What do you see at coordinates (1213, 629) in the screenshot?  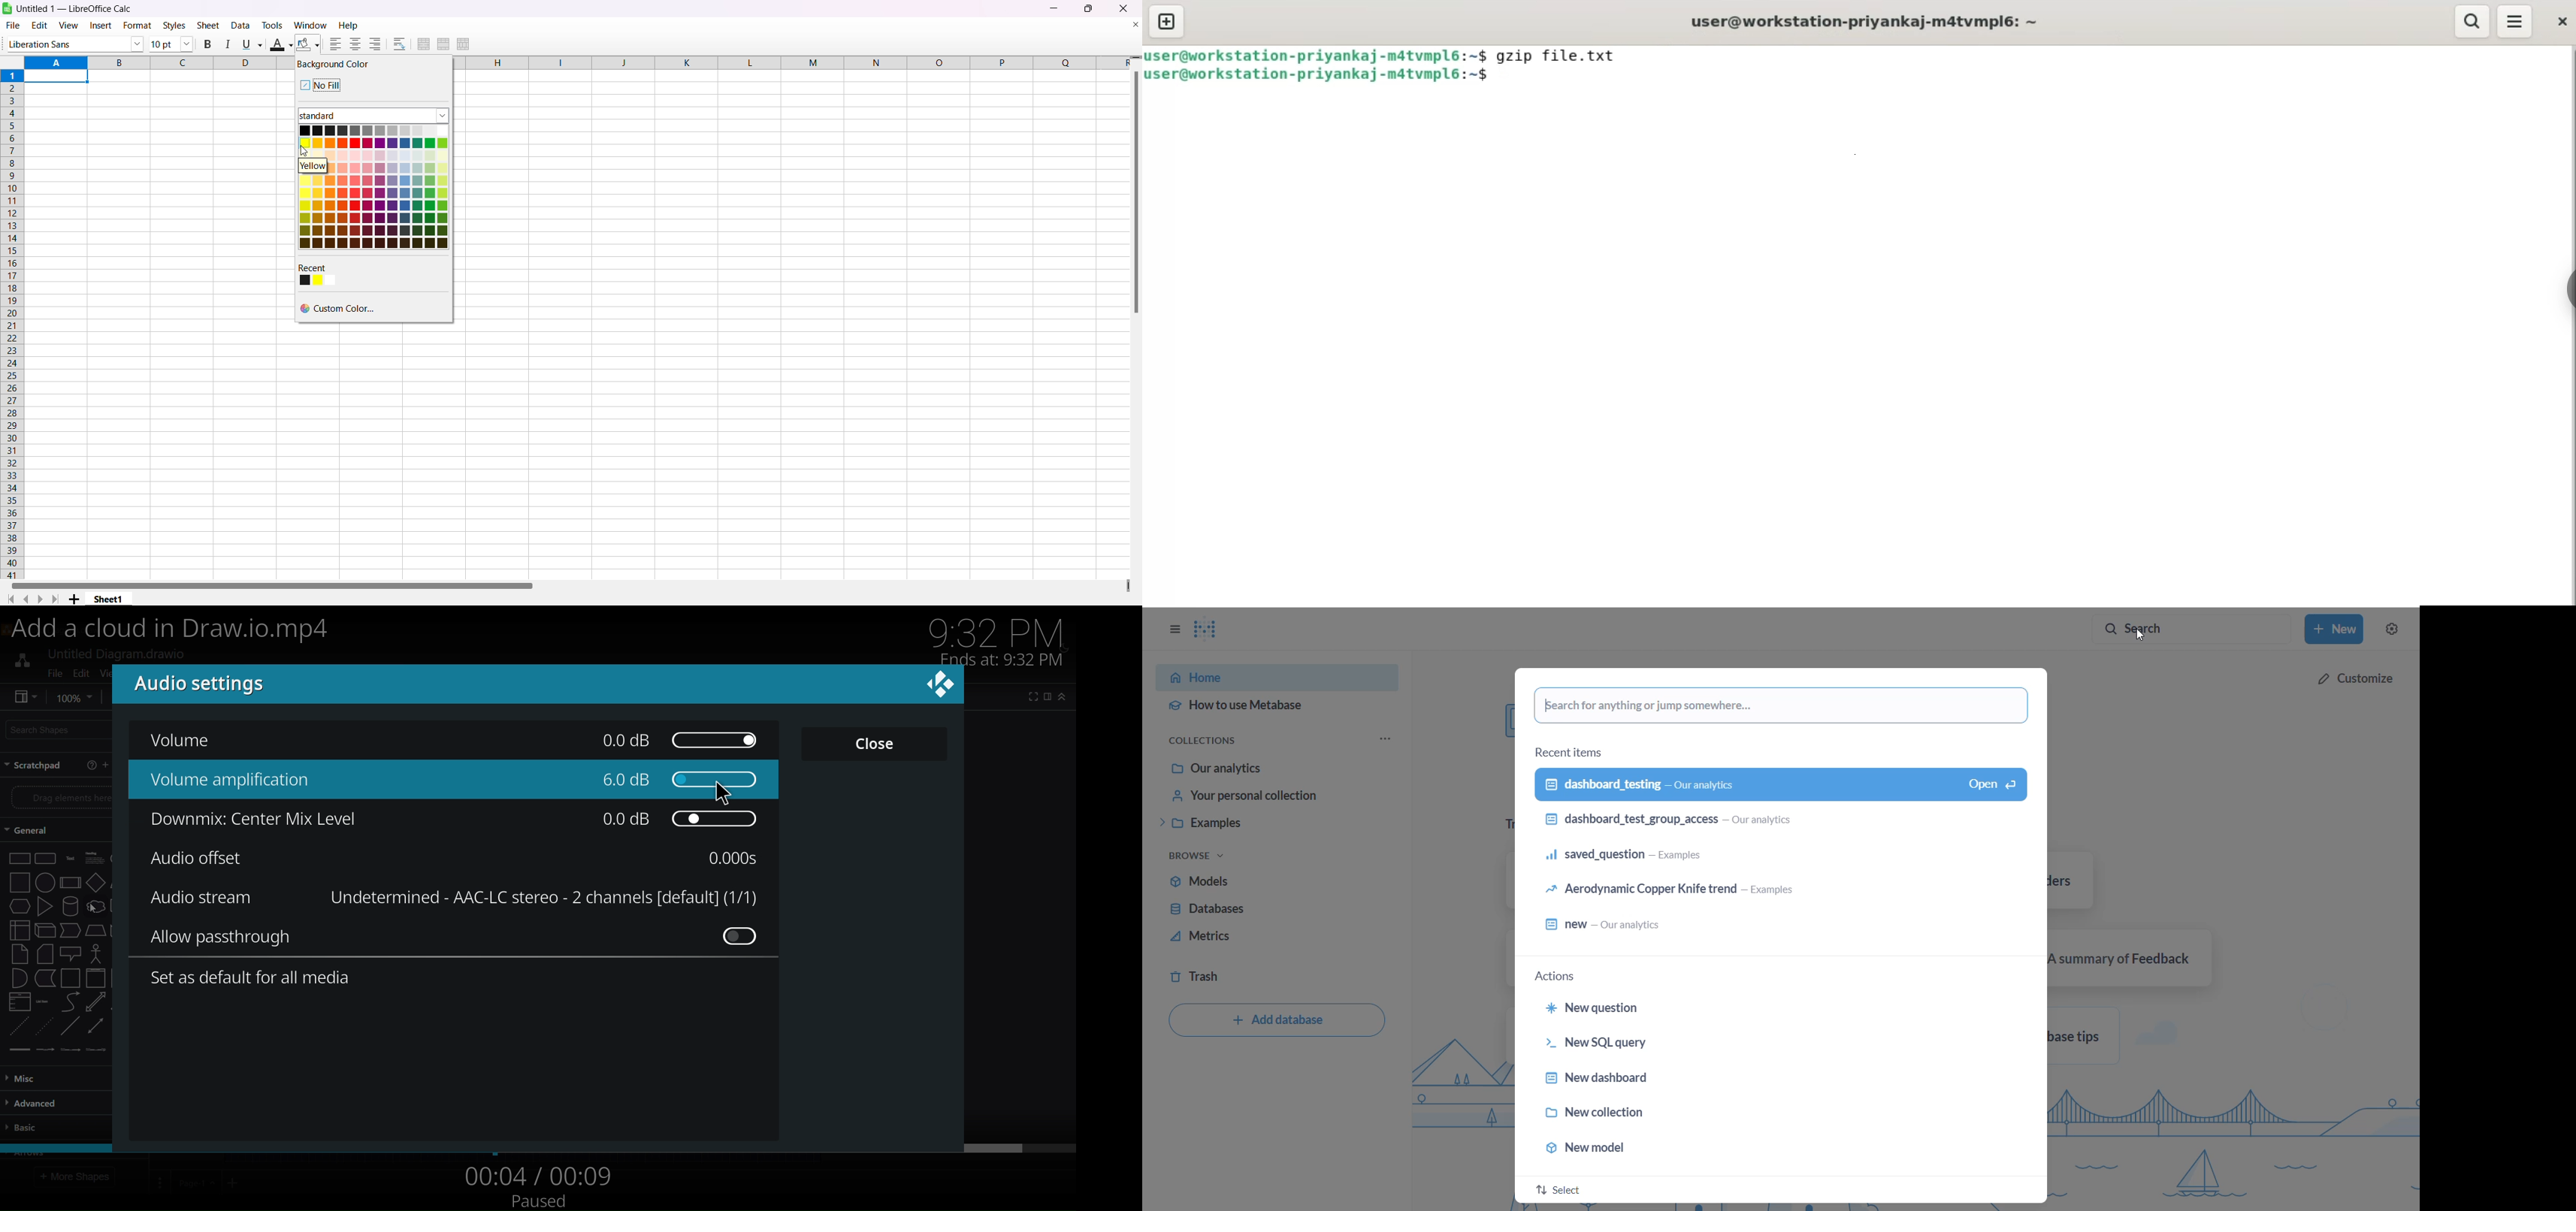 I see `Metabase logo` at bounding box center [1213, 629].